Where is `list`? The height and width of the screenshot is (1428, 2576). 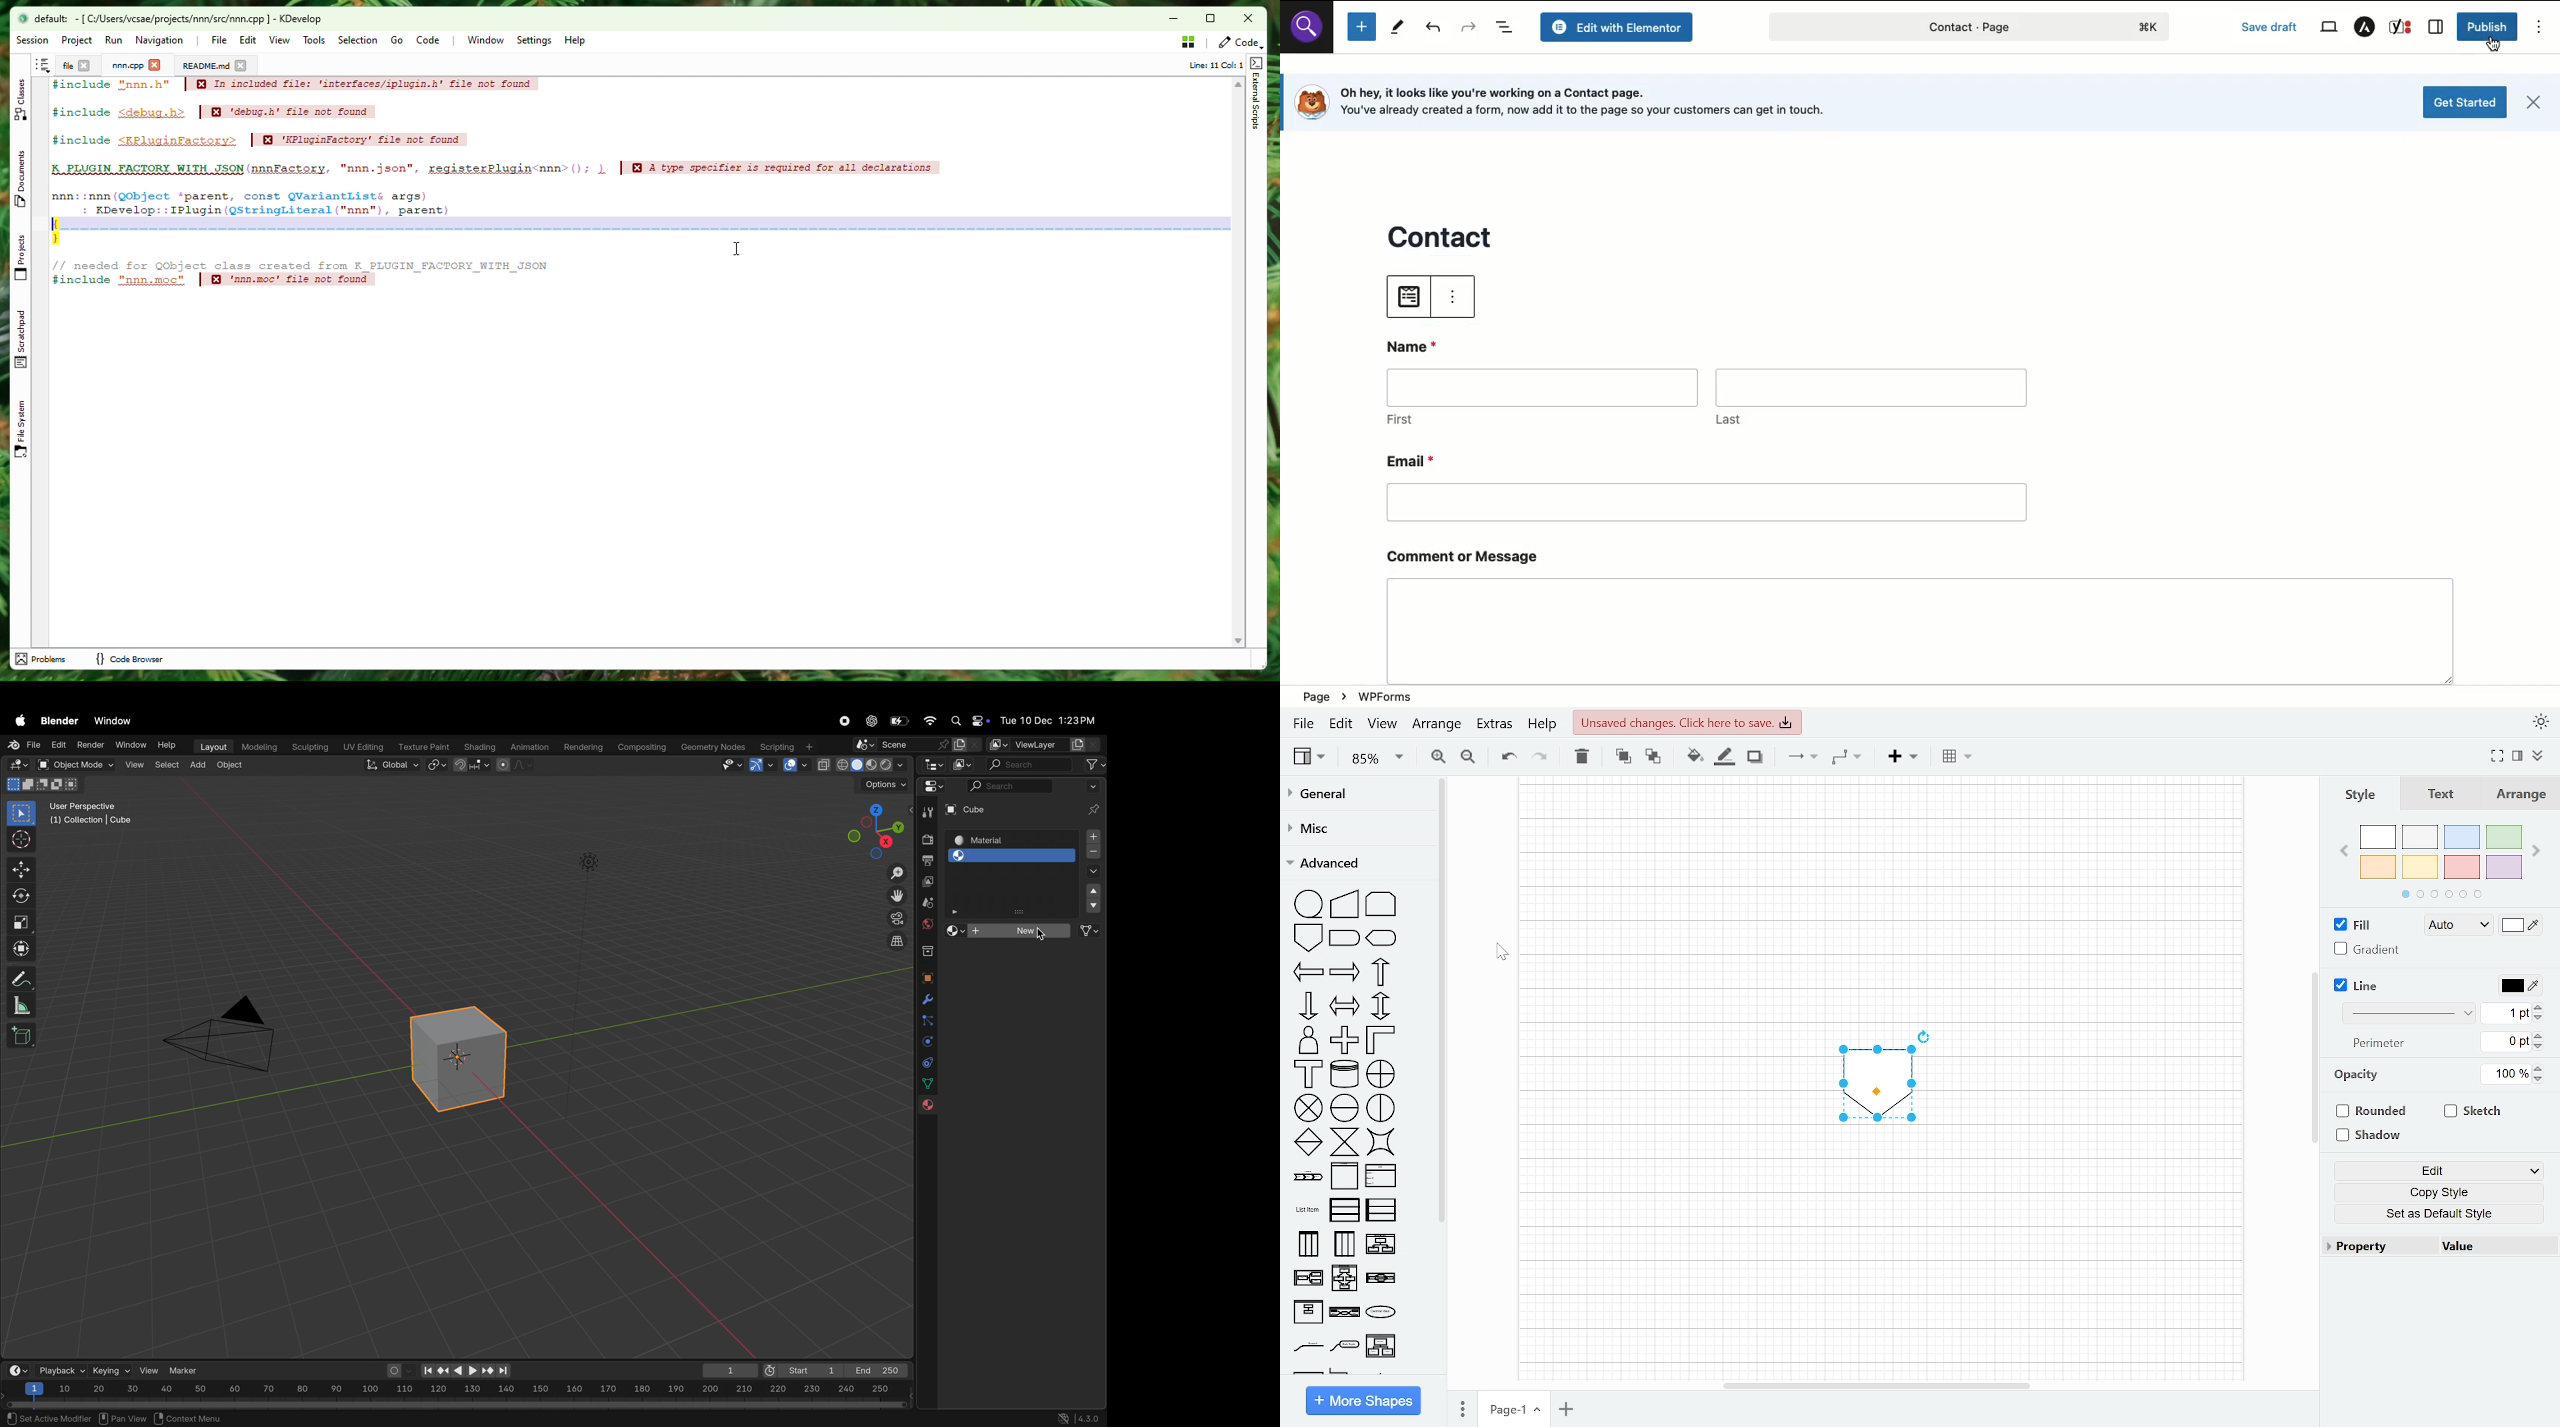
list is located at coordinates (1382, 1176).